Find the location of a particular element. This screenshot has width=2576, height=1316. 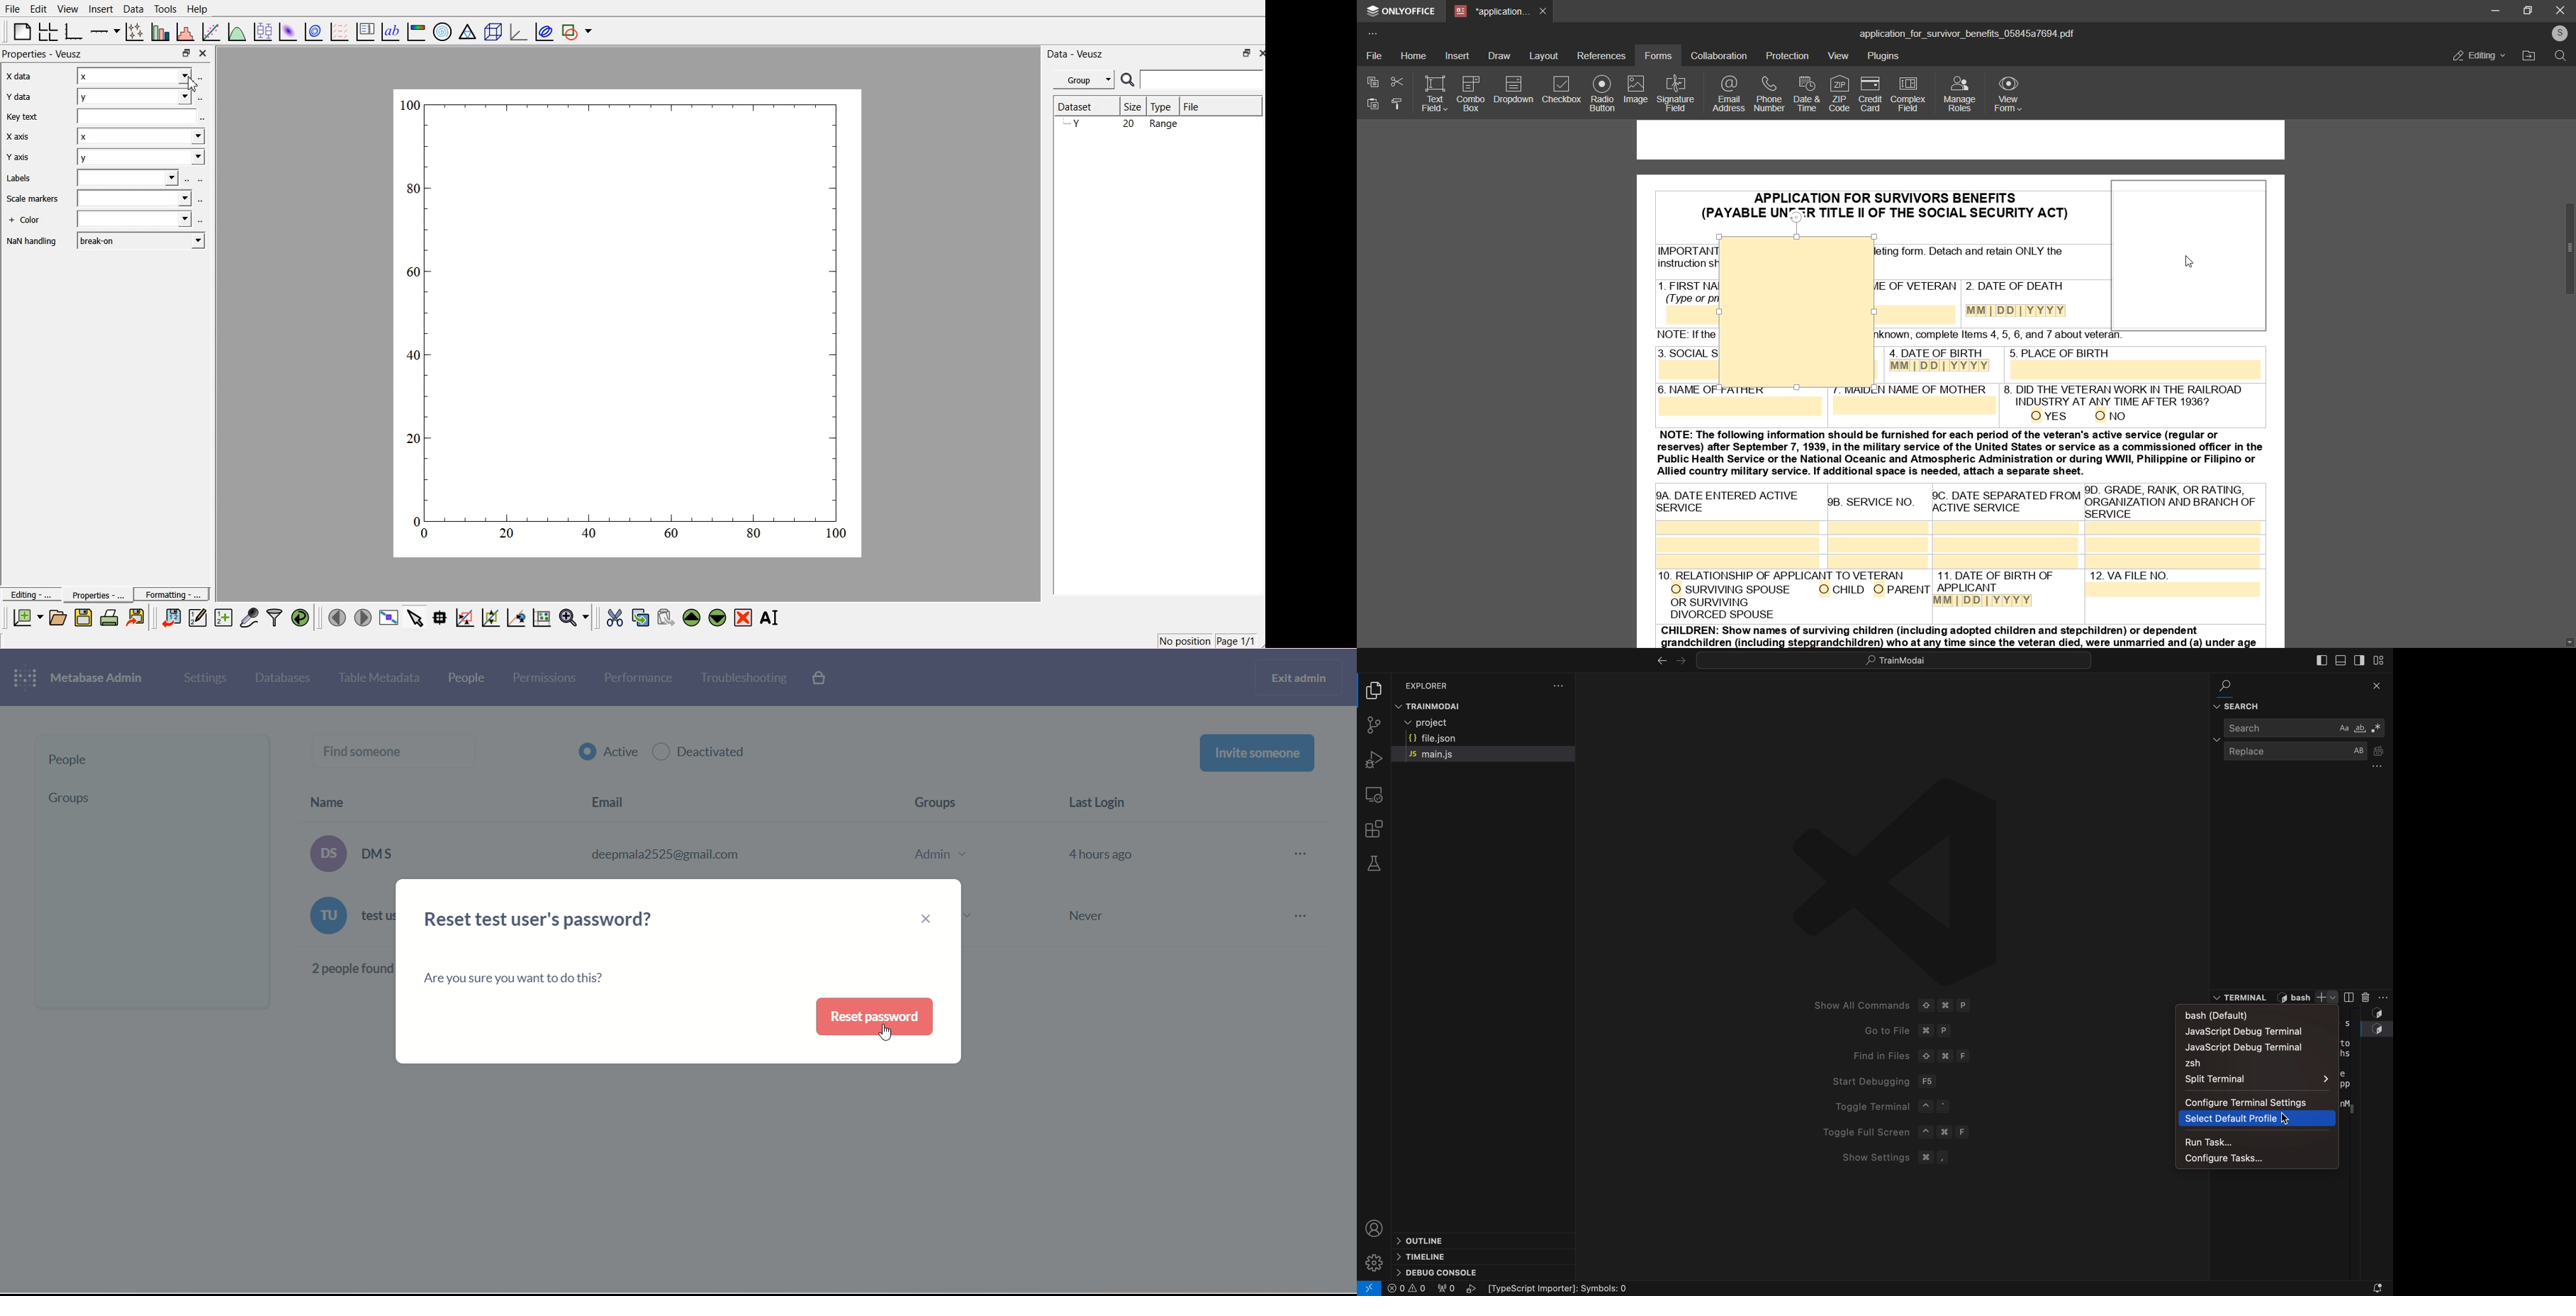

paste is located at coordinates (666, 616).